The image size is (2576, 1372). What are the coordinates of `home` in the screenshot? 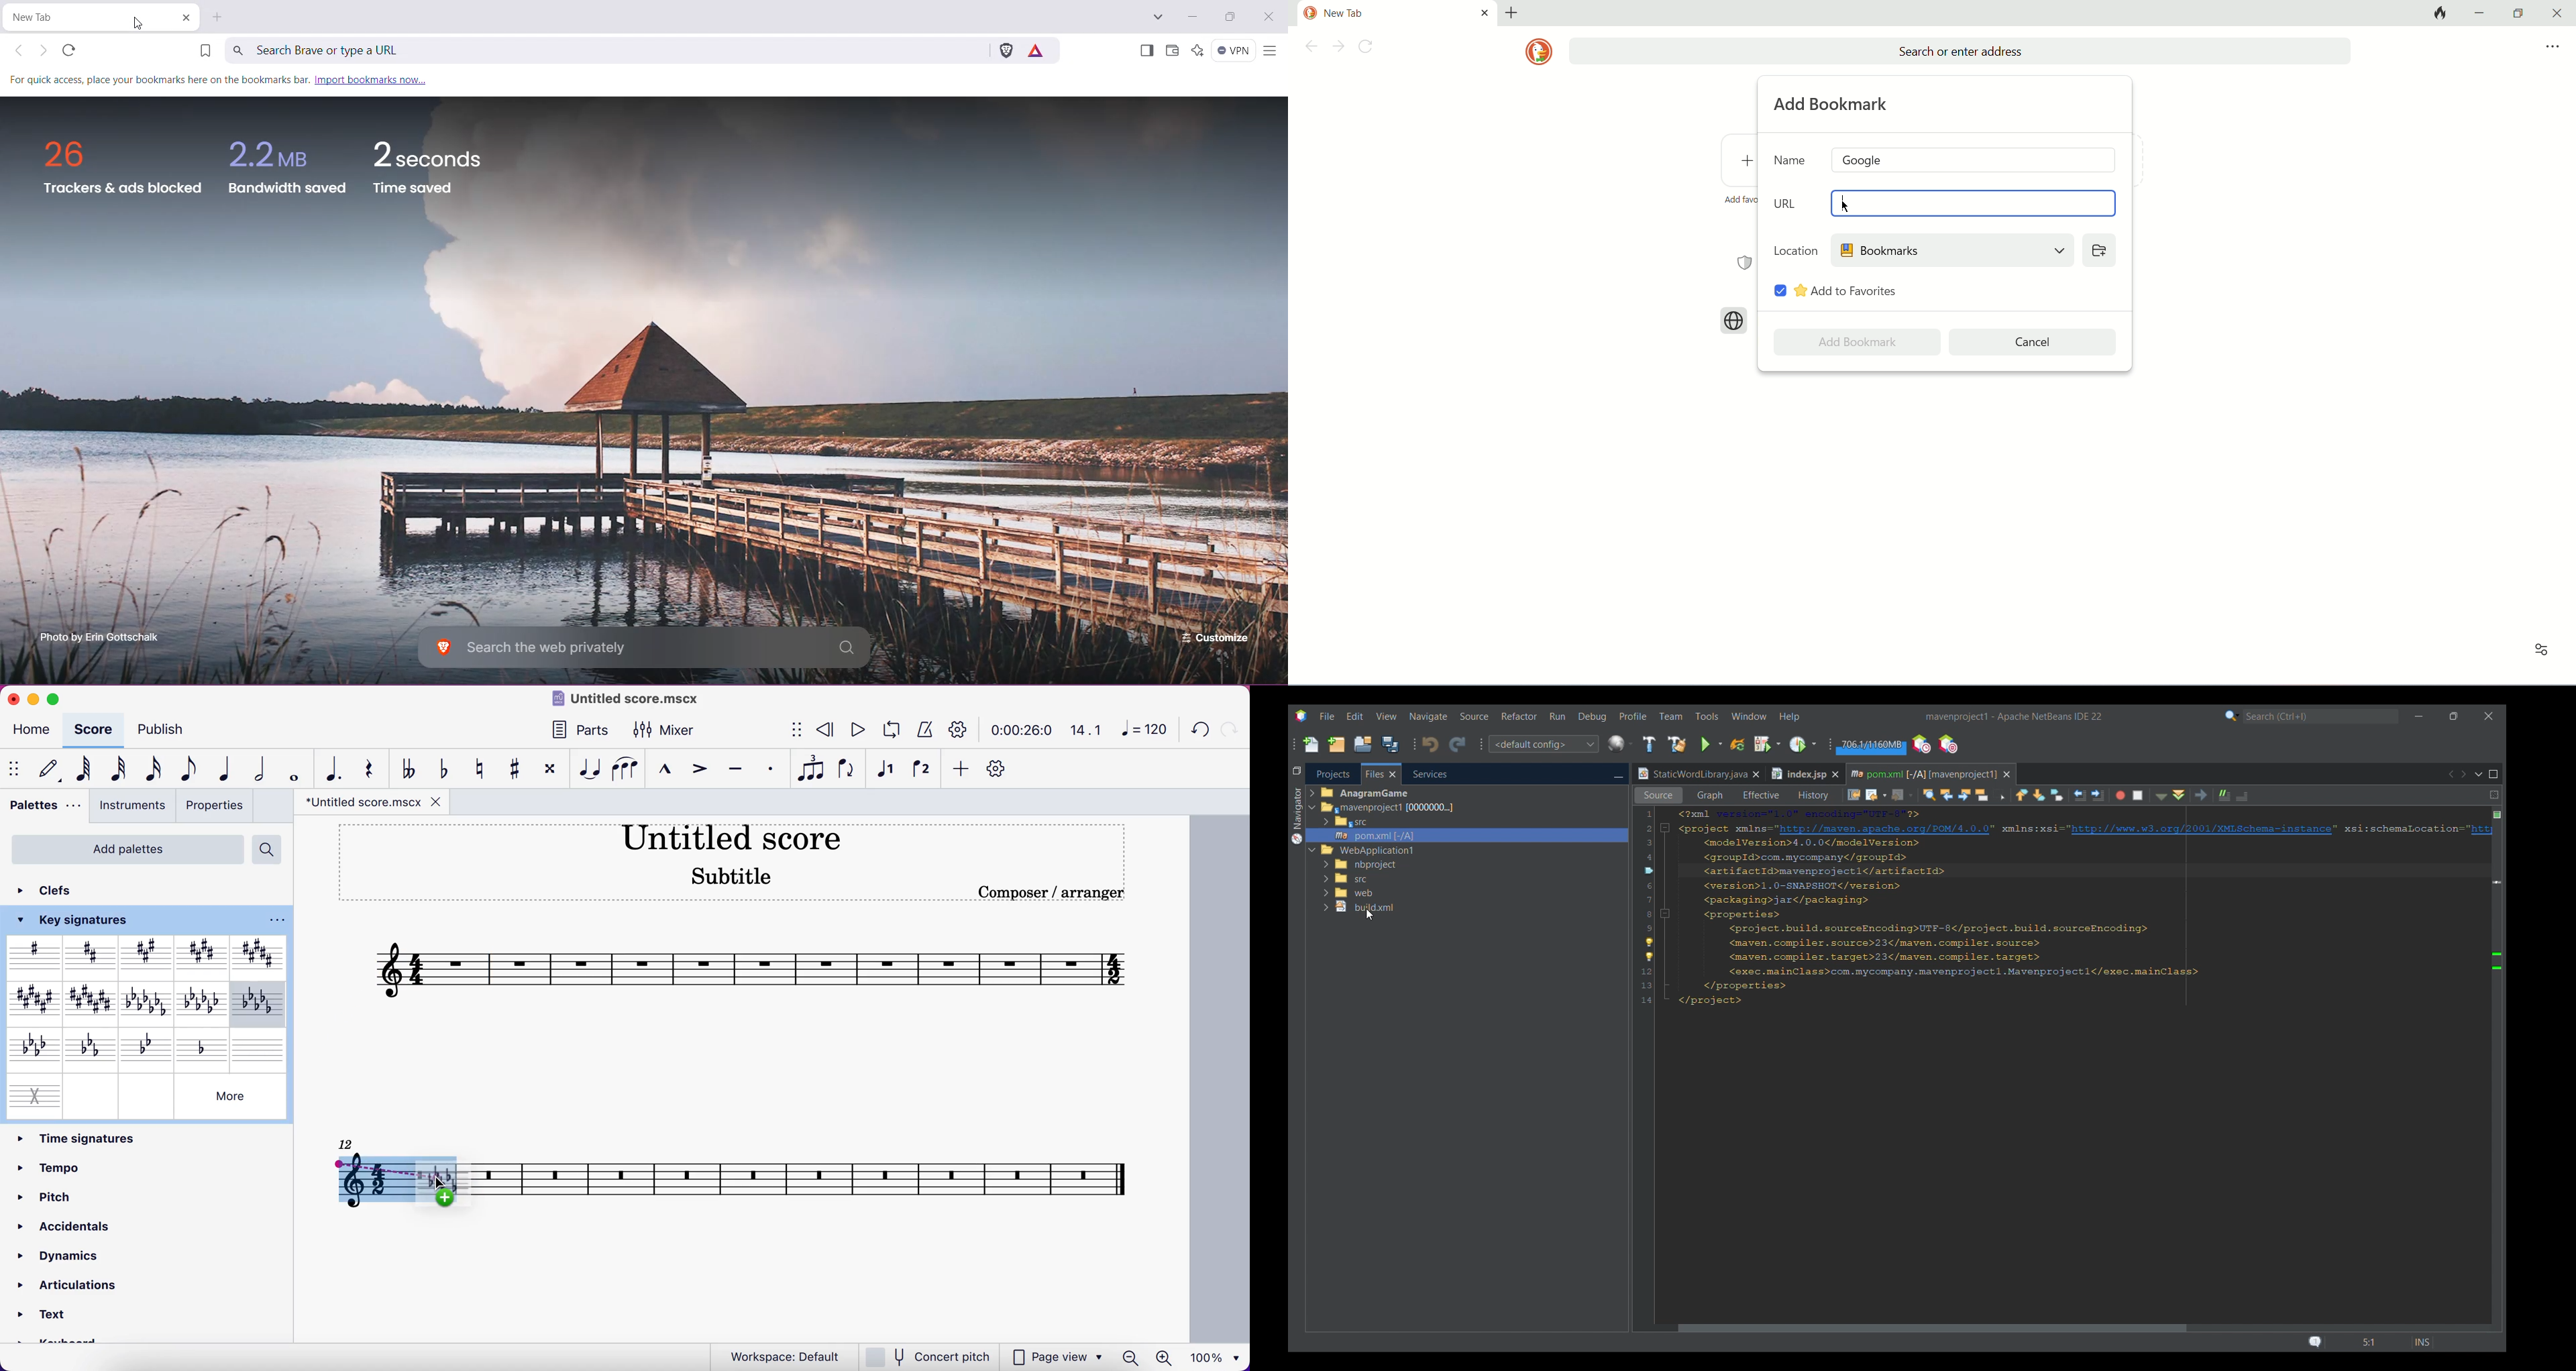 It's located at (32, 730).